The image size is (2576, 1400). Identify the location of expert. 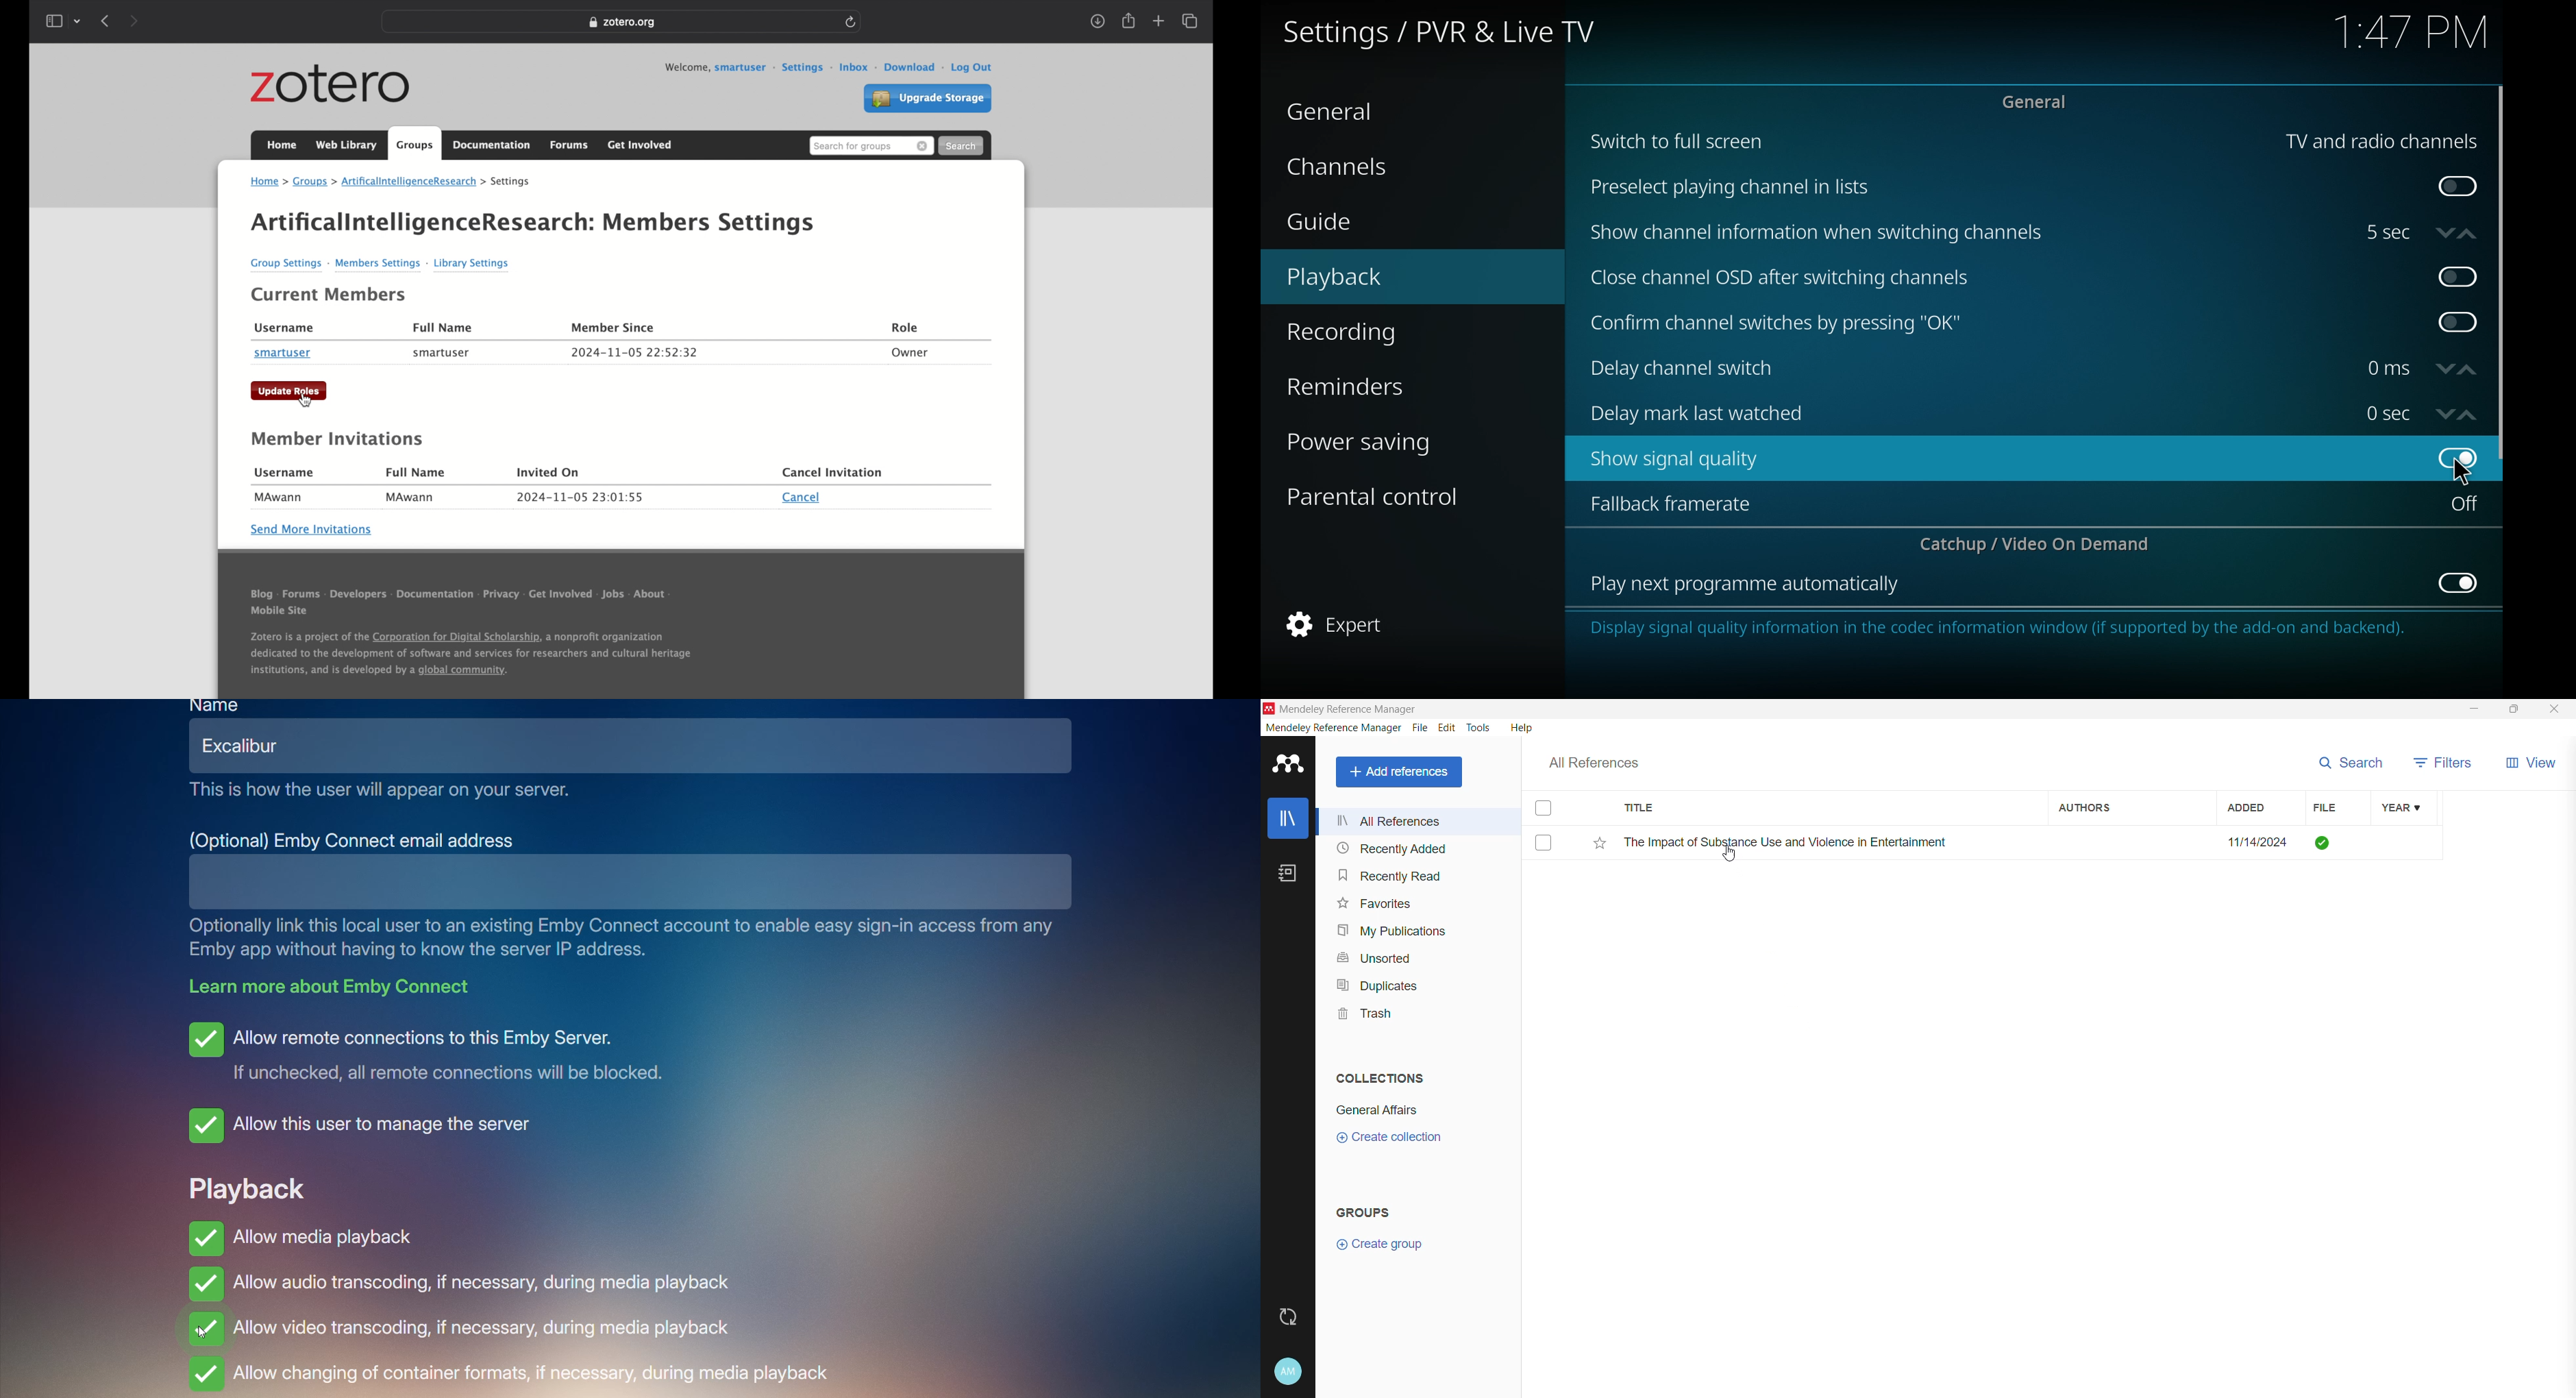
(1377, 625).